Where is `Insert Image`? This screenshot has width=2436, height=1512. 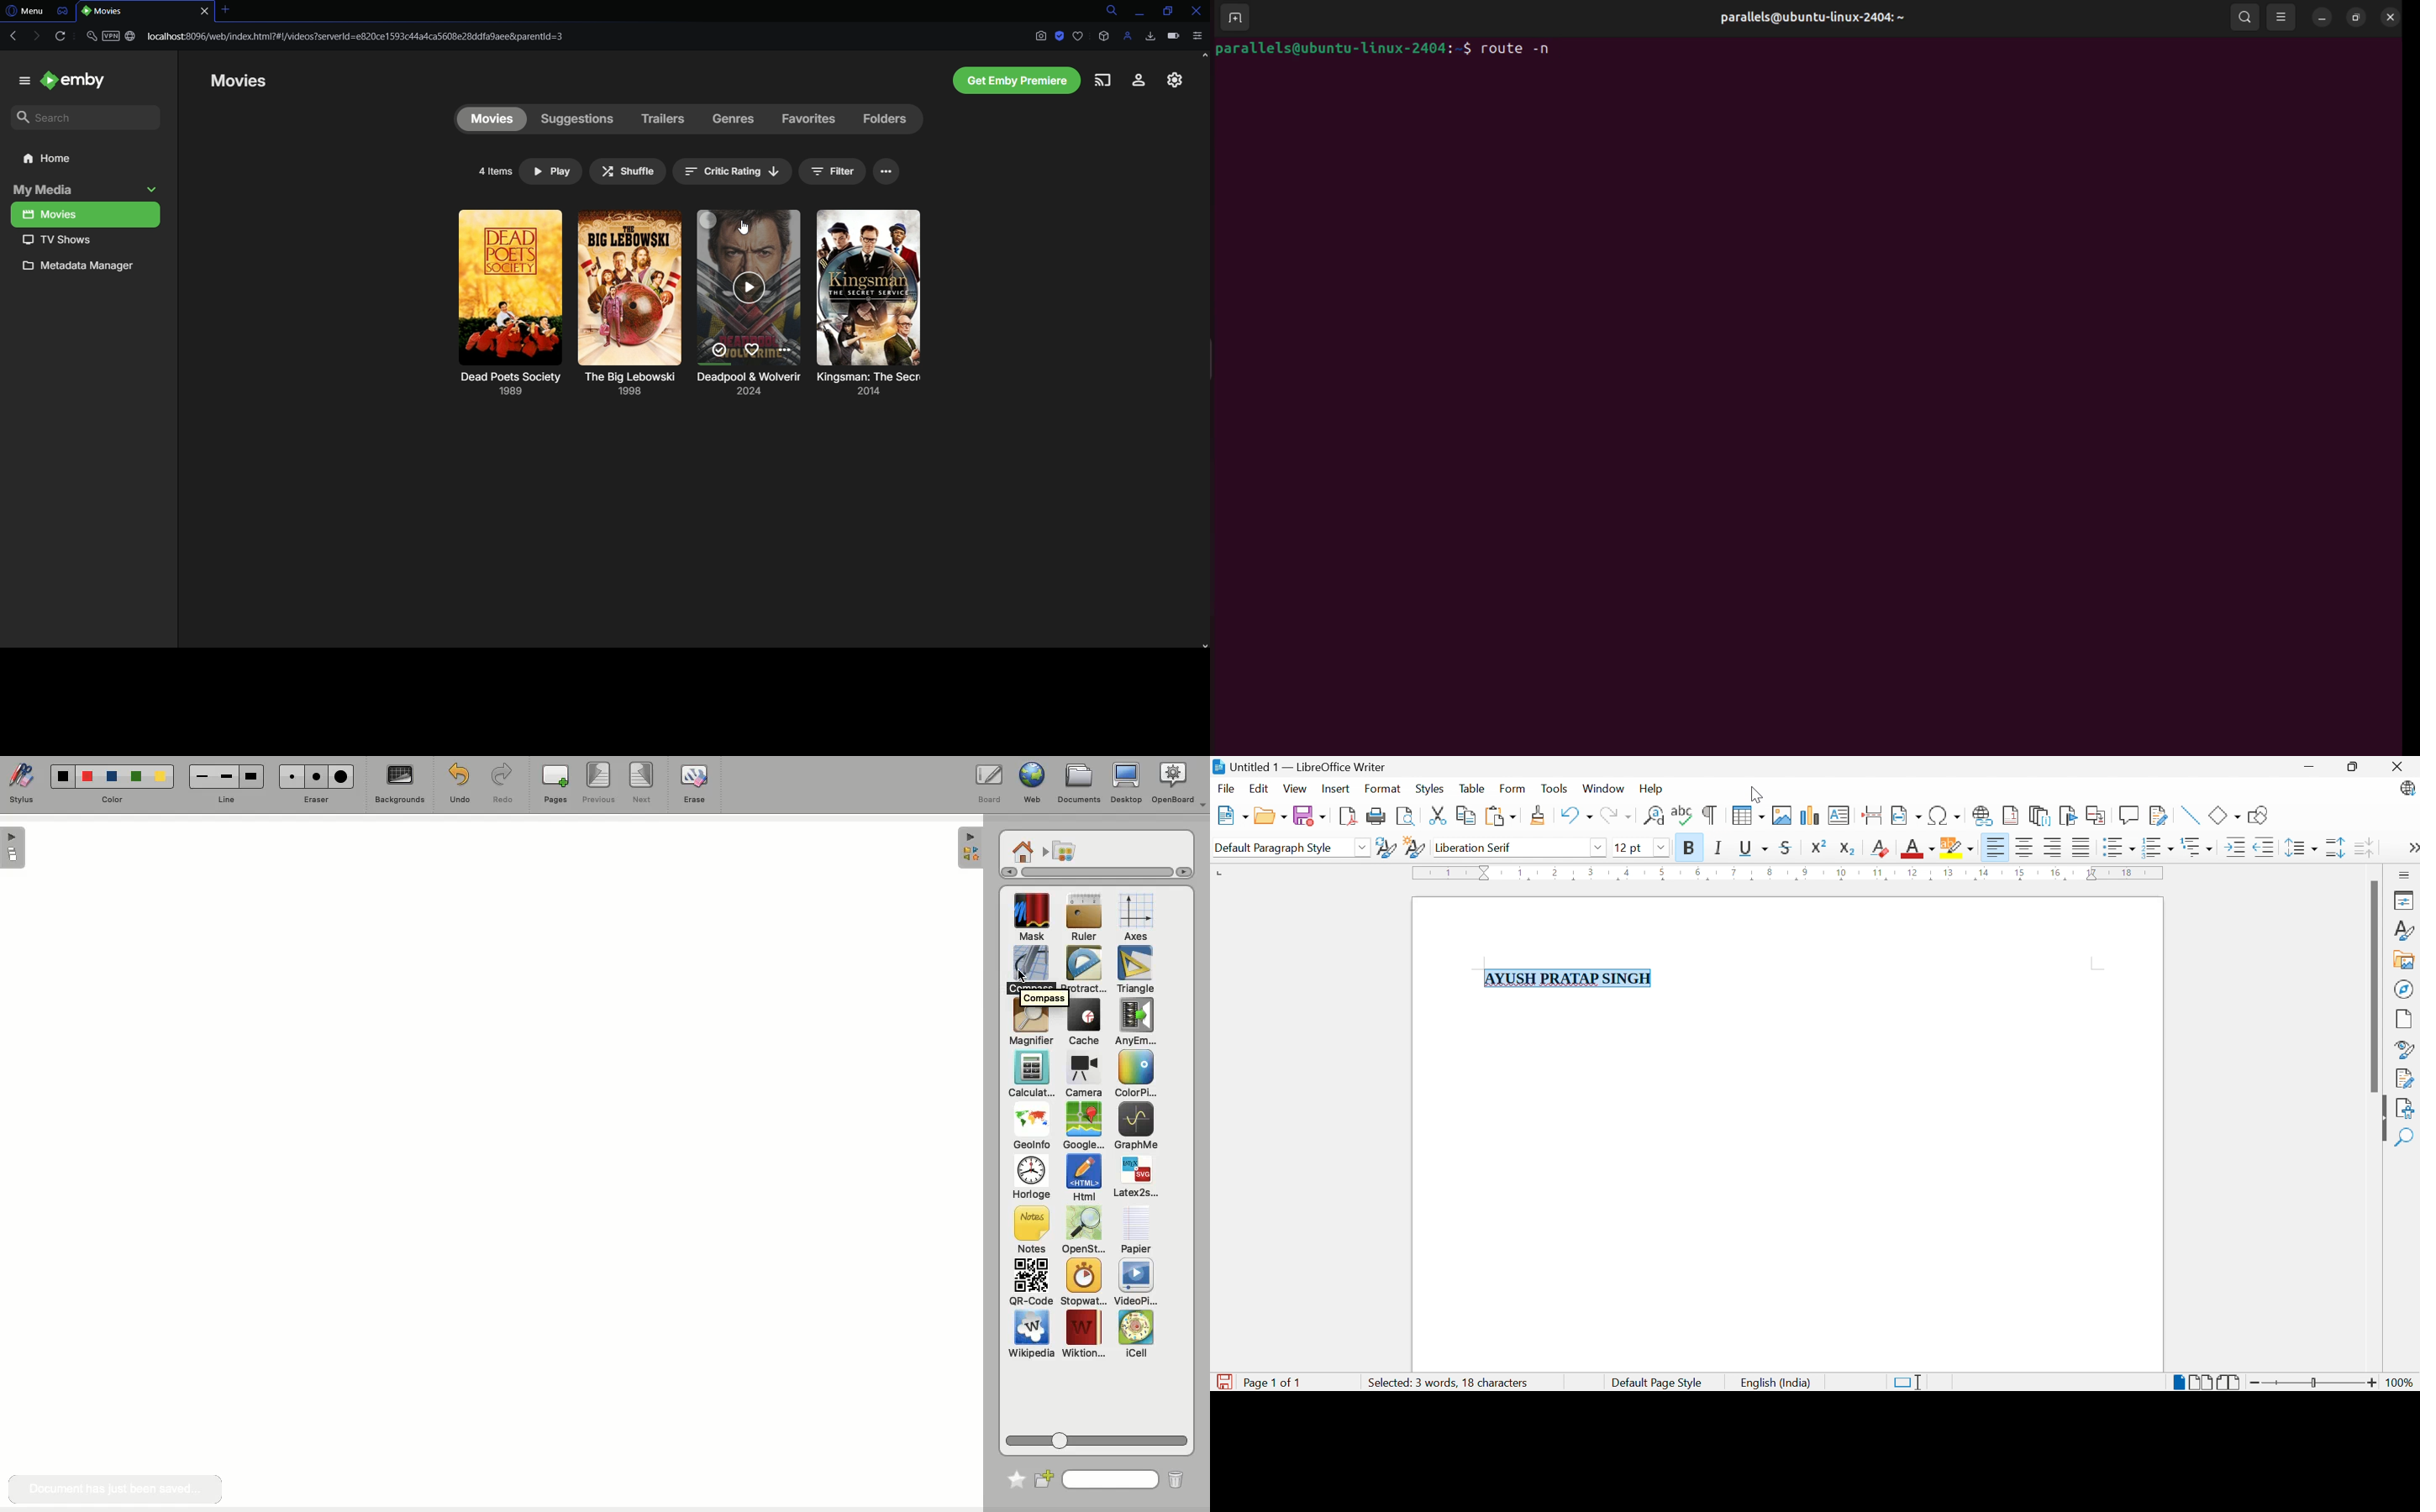 Insert Image is located at coordinates (1782, 815).